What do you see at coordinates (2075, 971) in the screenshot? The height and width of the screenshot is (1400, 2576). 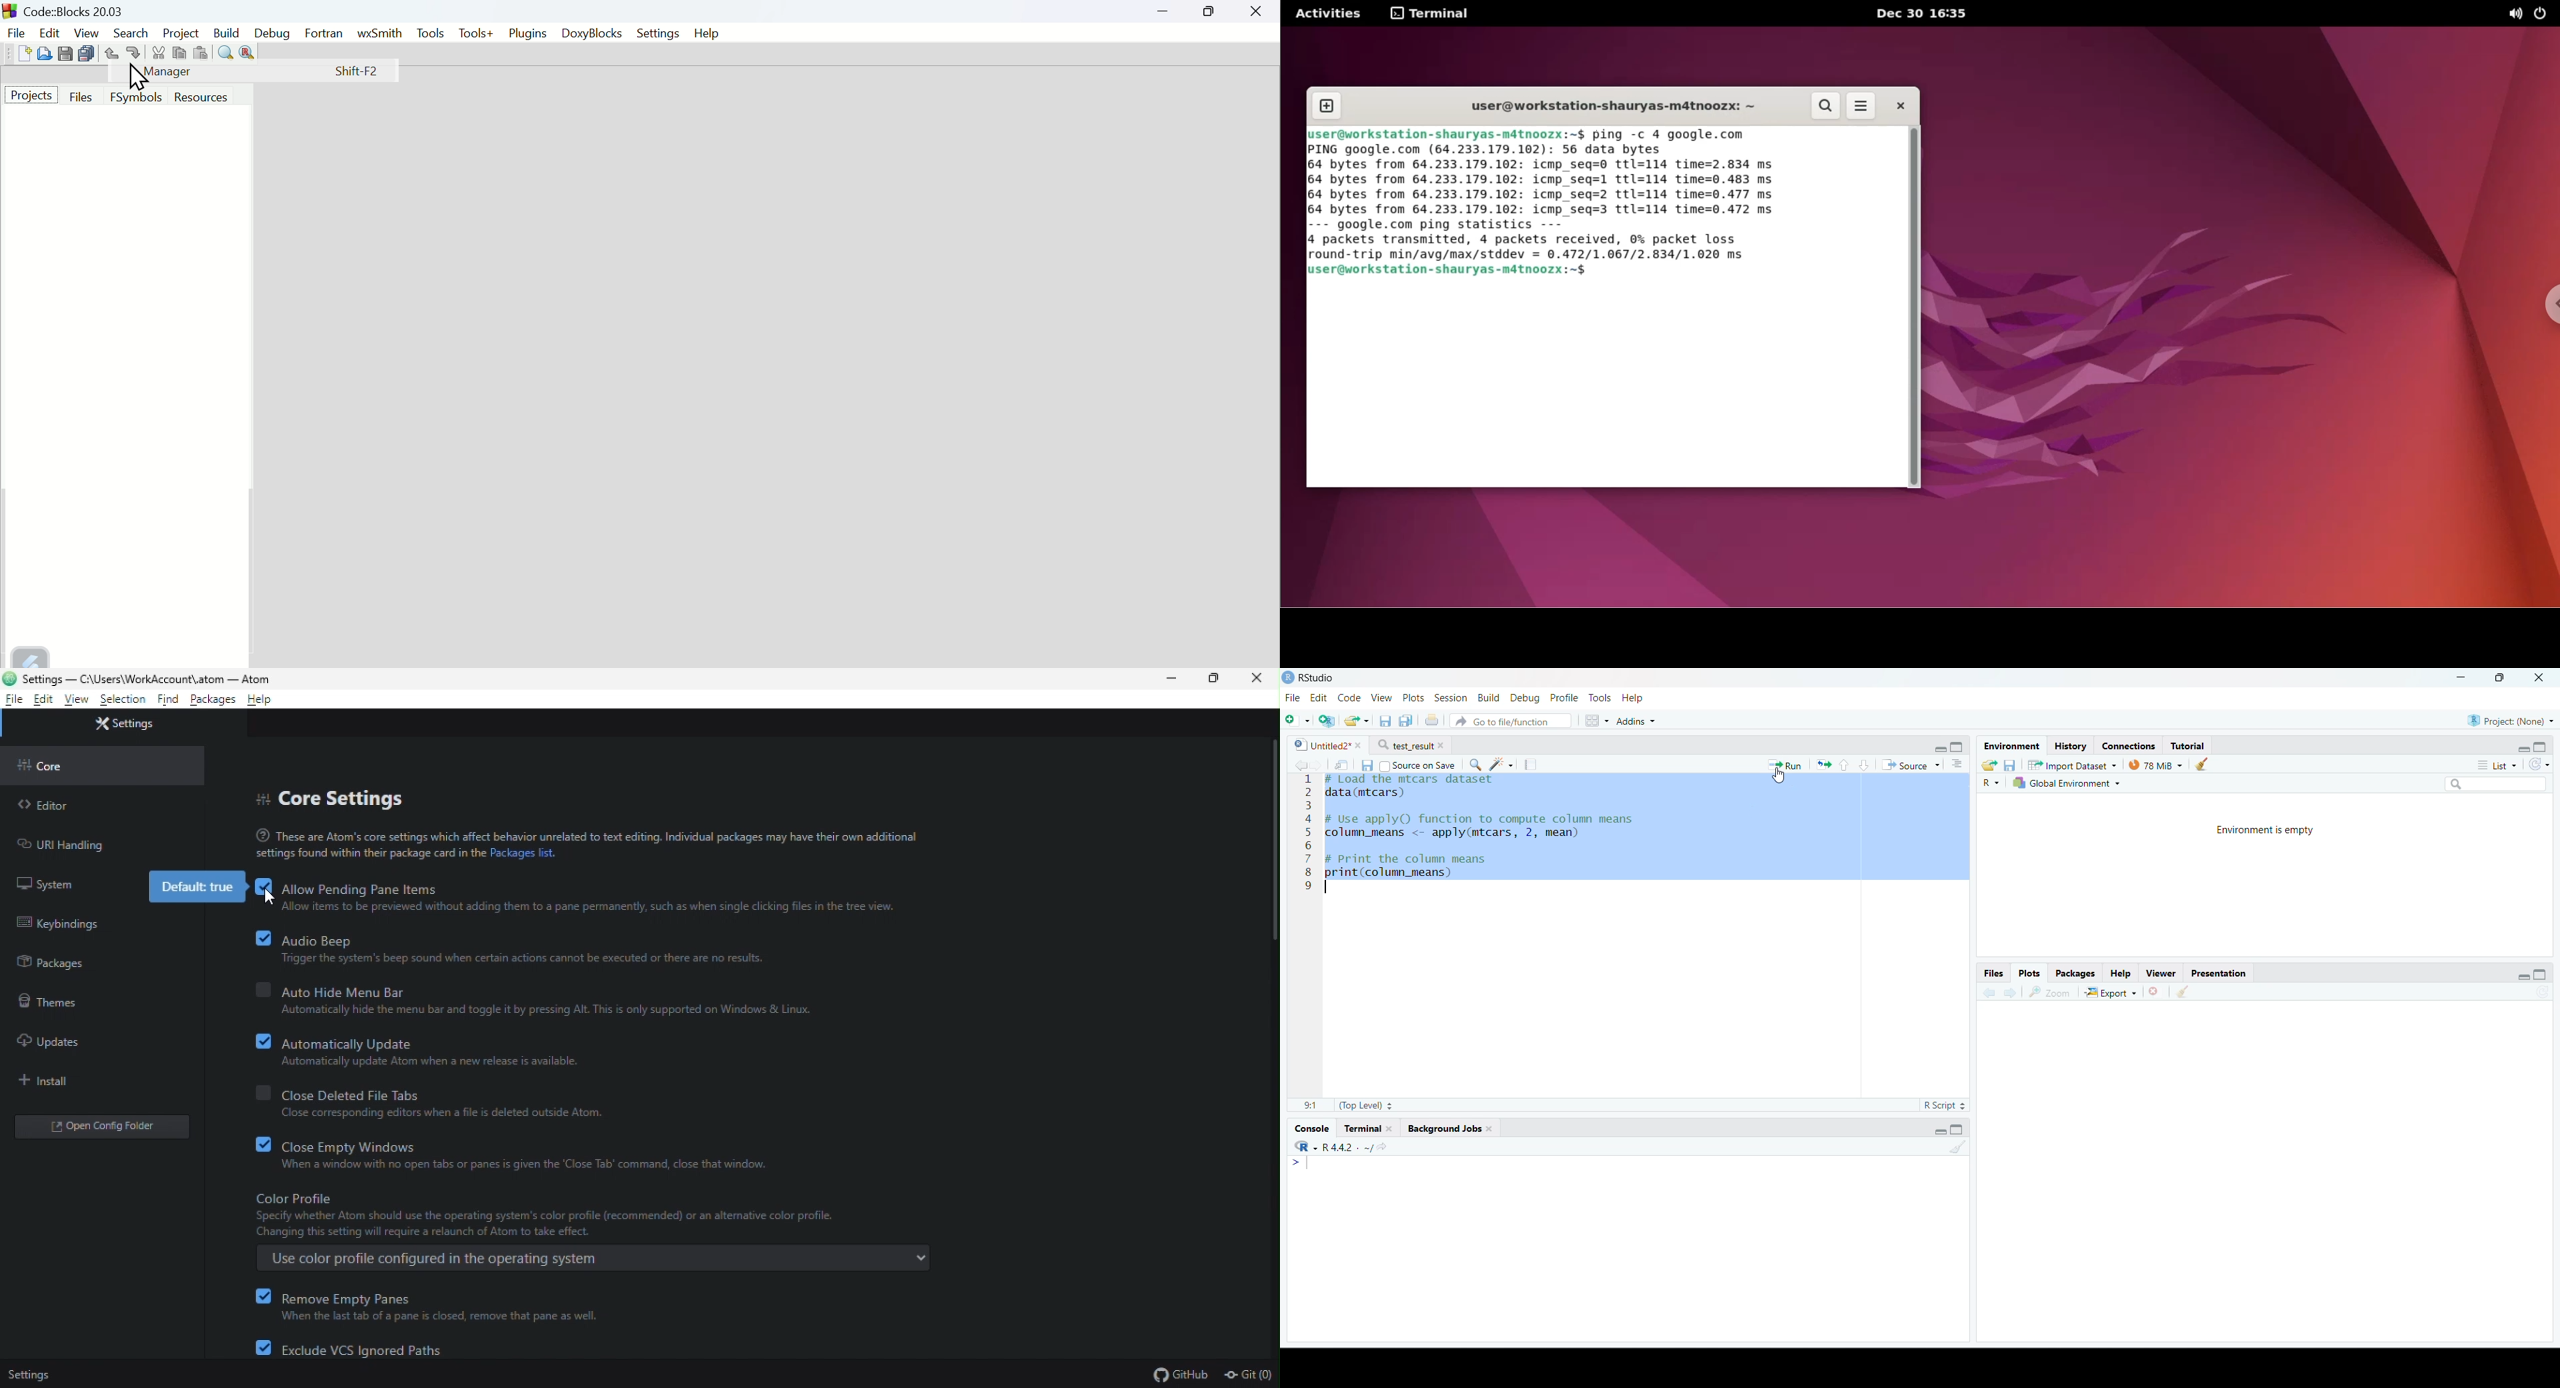 I see `Packages` at bounding box center [2075, 971].